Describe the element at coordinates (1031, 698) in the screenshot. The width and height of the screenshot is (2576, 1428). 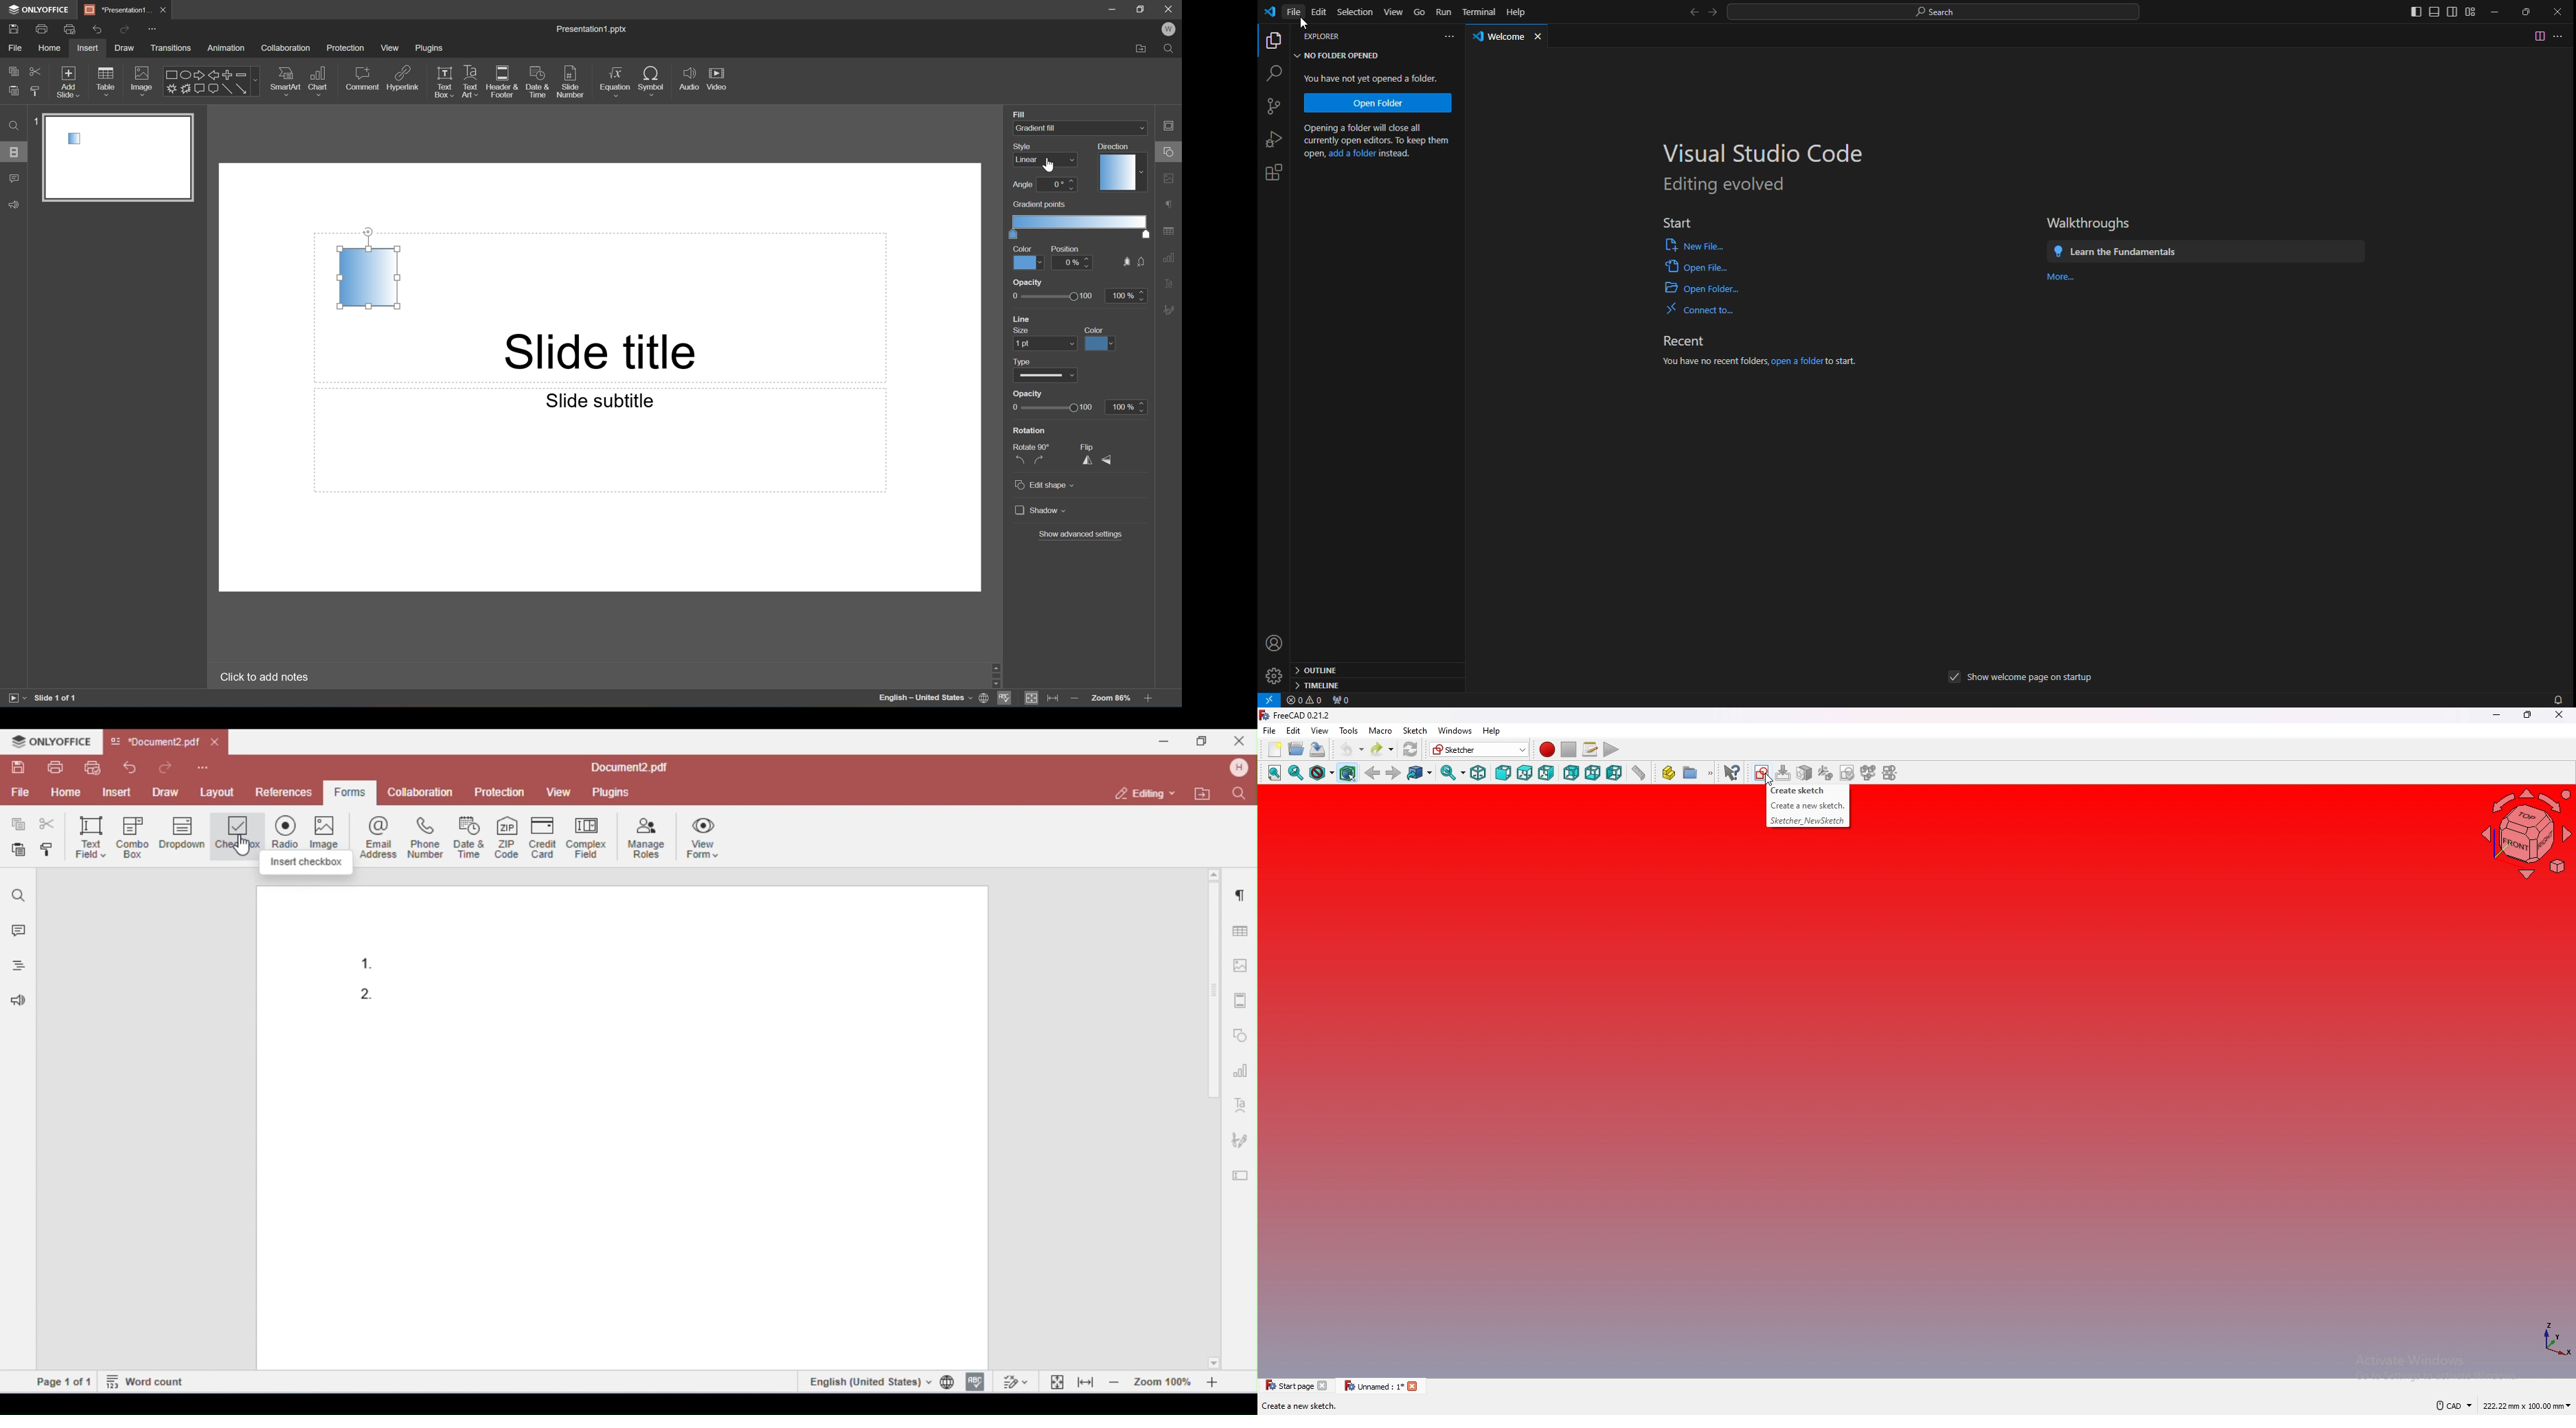
I see `Fit to slide` at that location.